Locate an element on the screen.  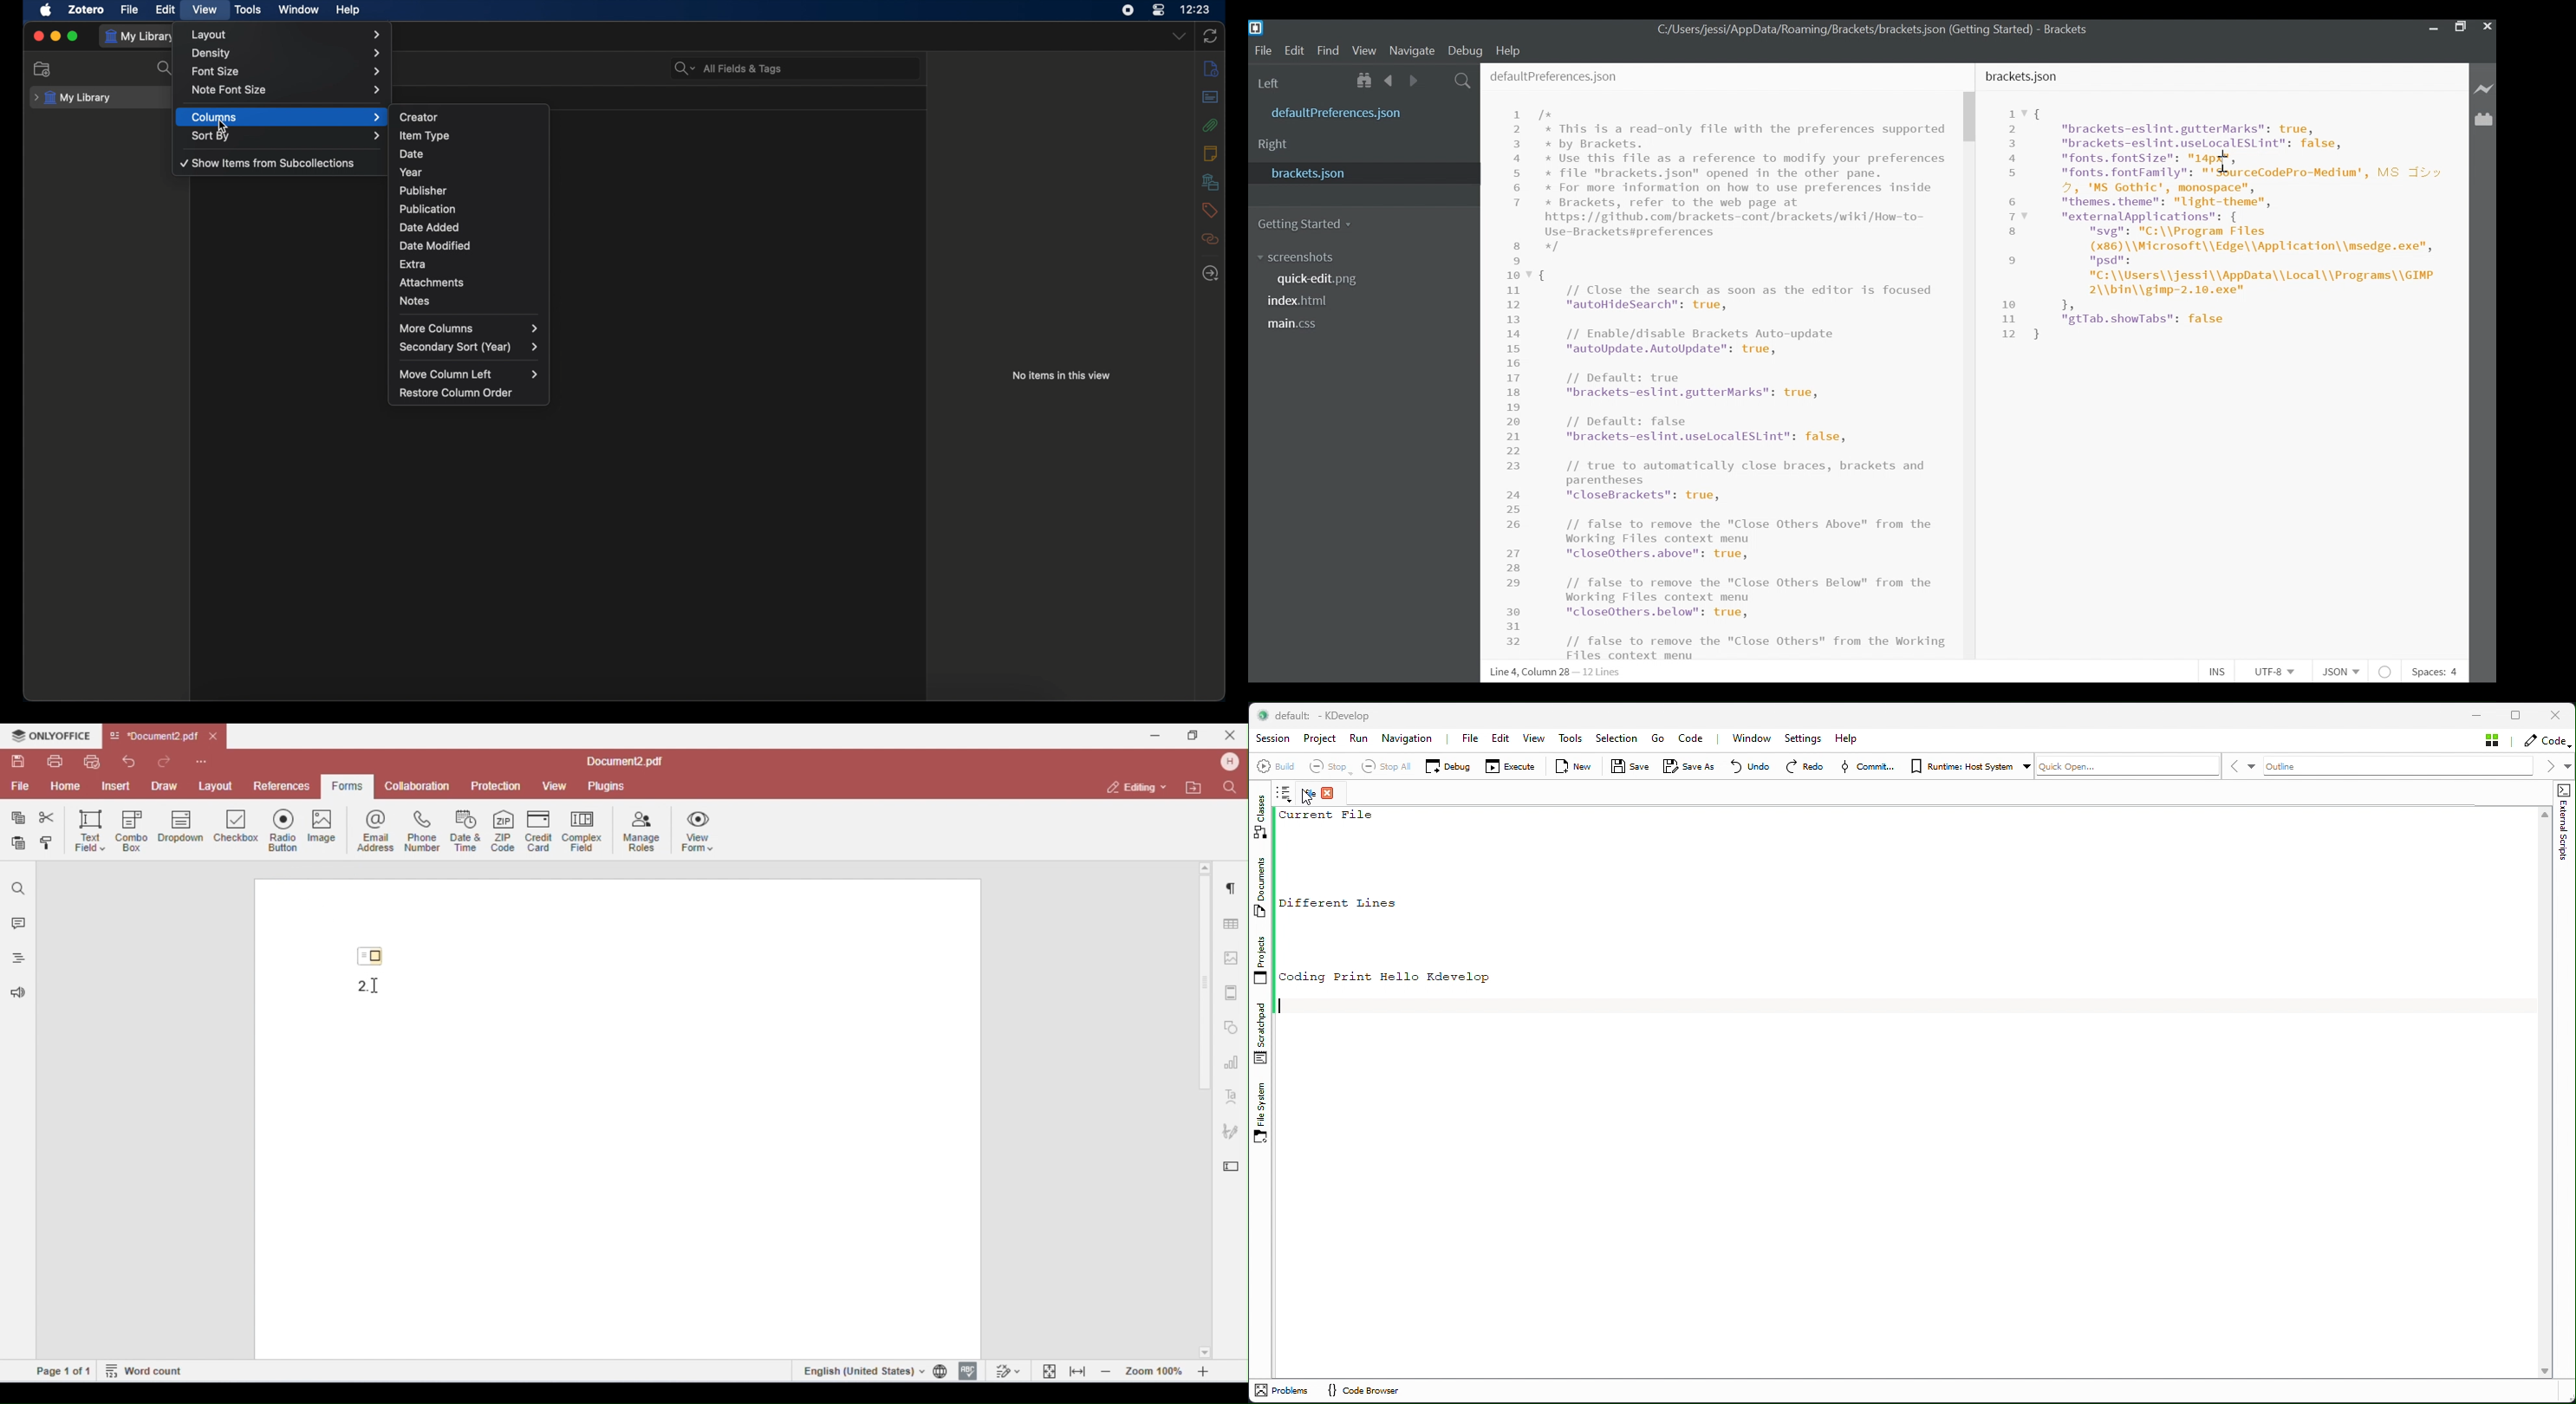
edit is located at coordinates (165, 10).